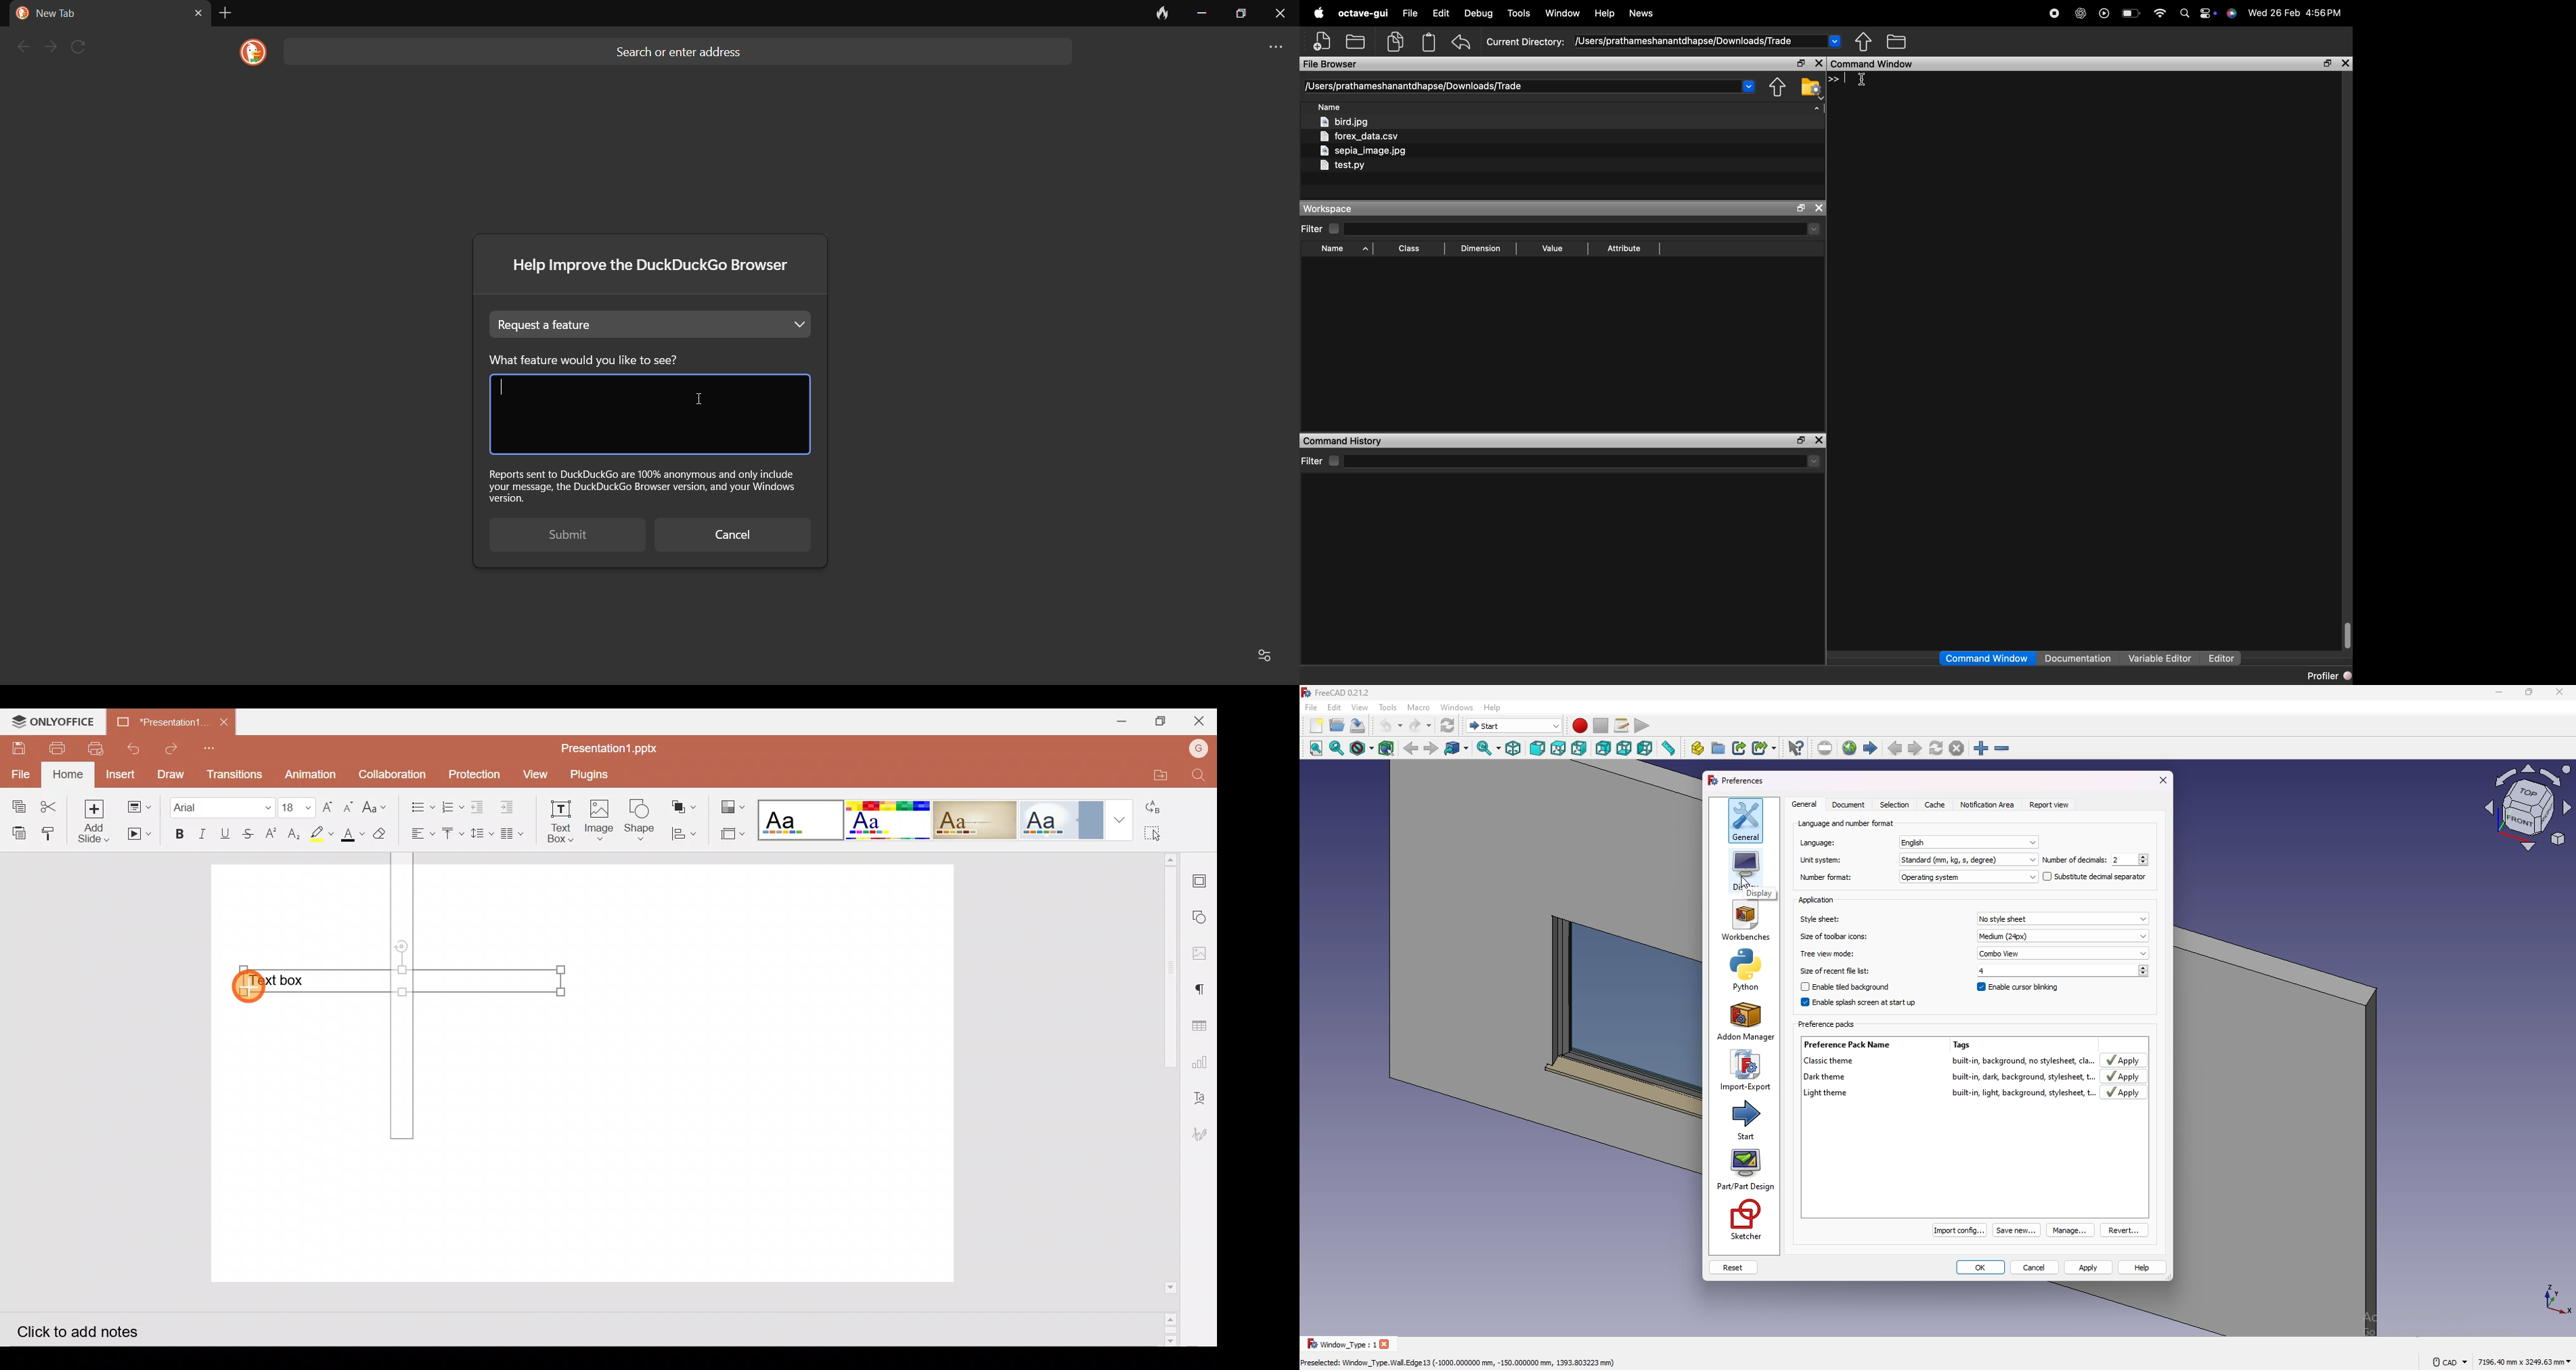 The image size is (2576, 1372). Describe the element at coordinates (213, 748) in the screenshot. I see `Customize quick access` at that location.